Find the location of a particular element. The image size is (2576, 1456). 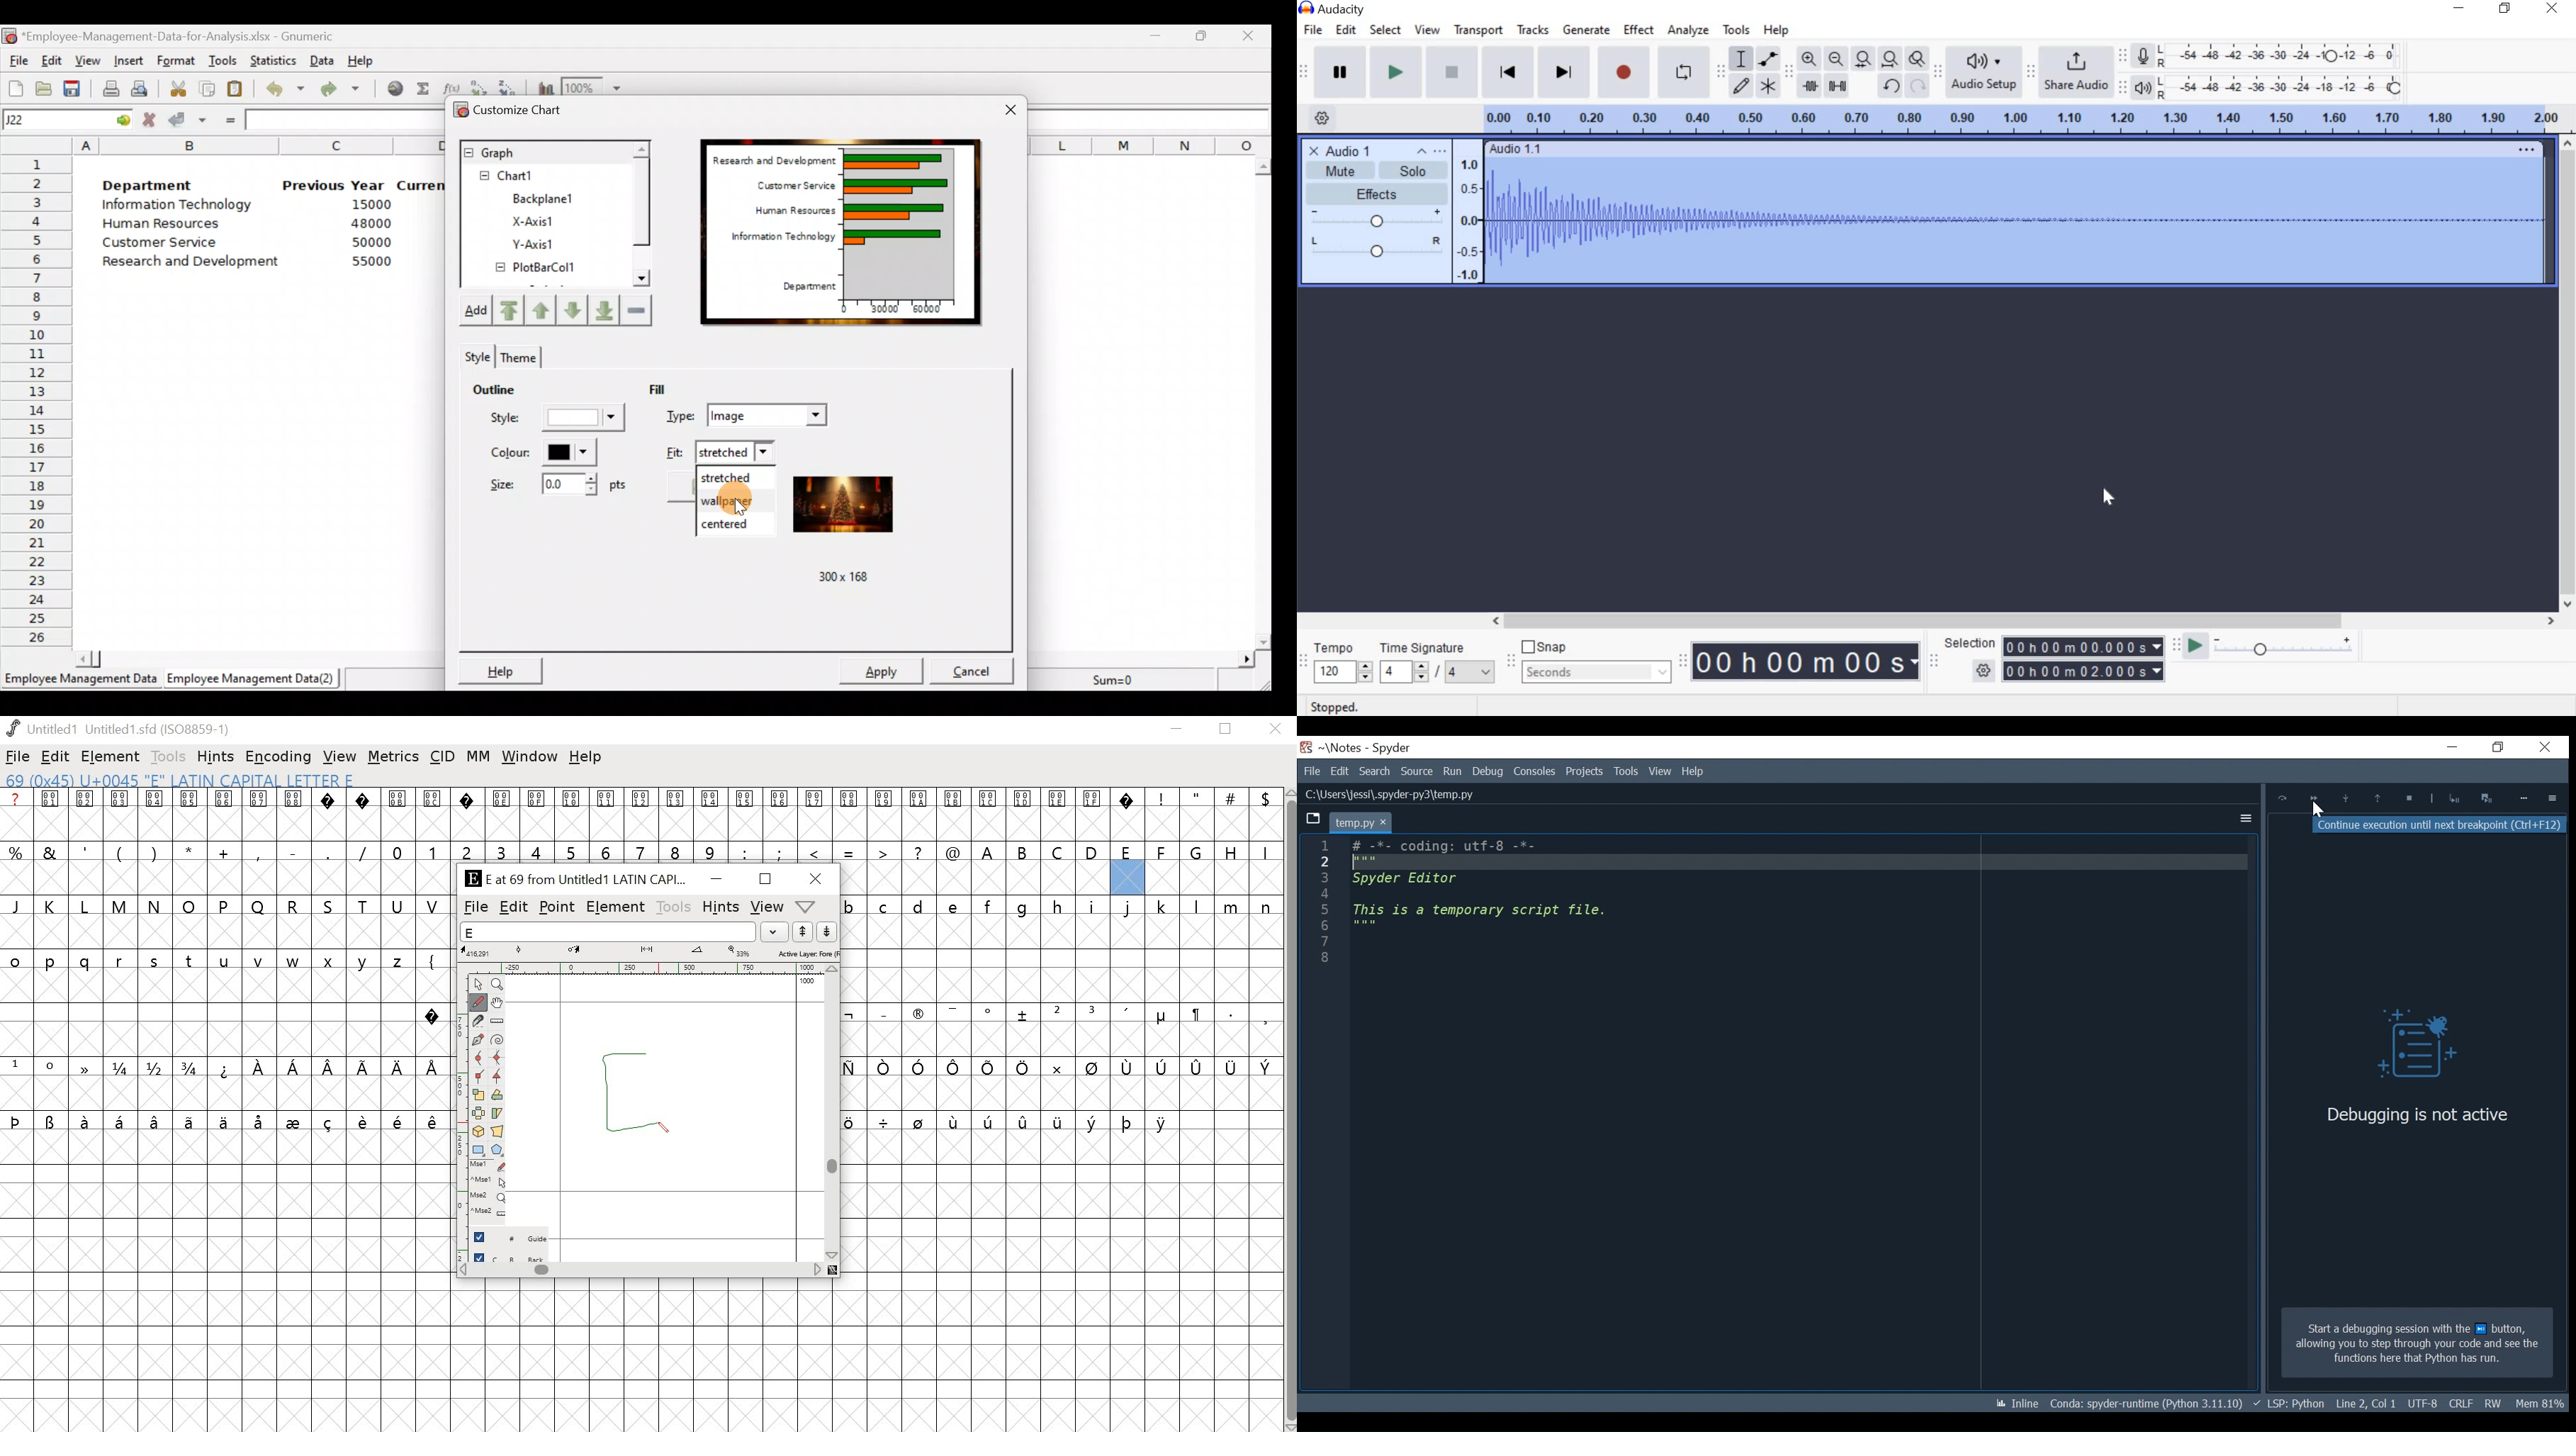

Selection tool is located at coordinates (1741, 60).